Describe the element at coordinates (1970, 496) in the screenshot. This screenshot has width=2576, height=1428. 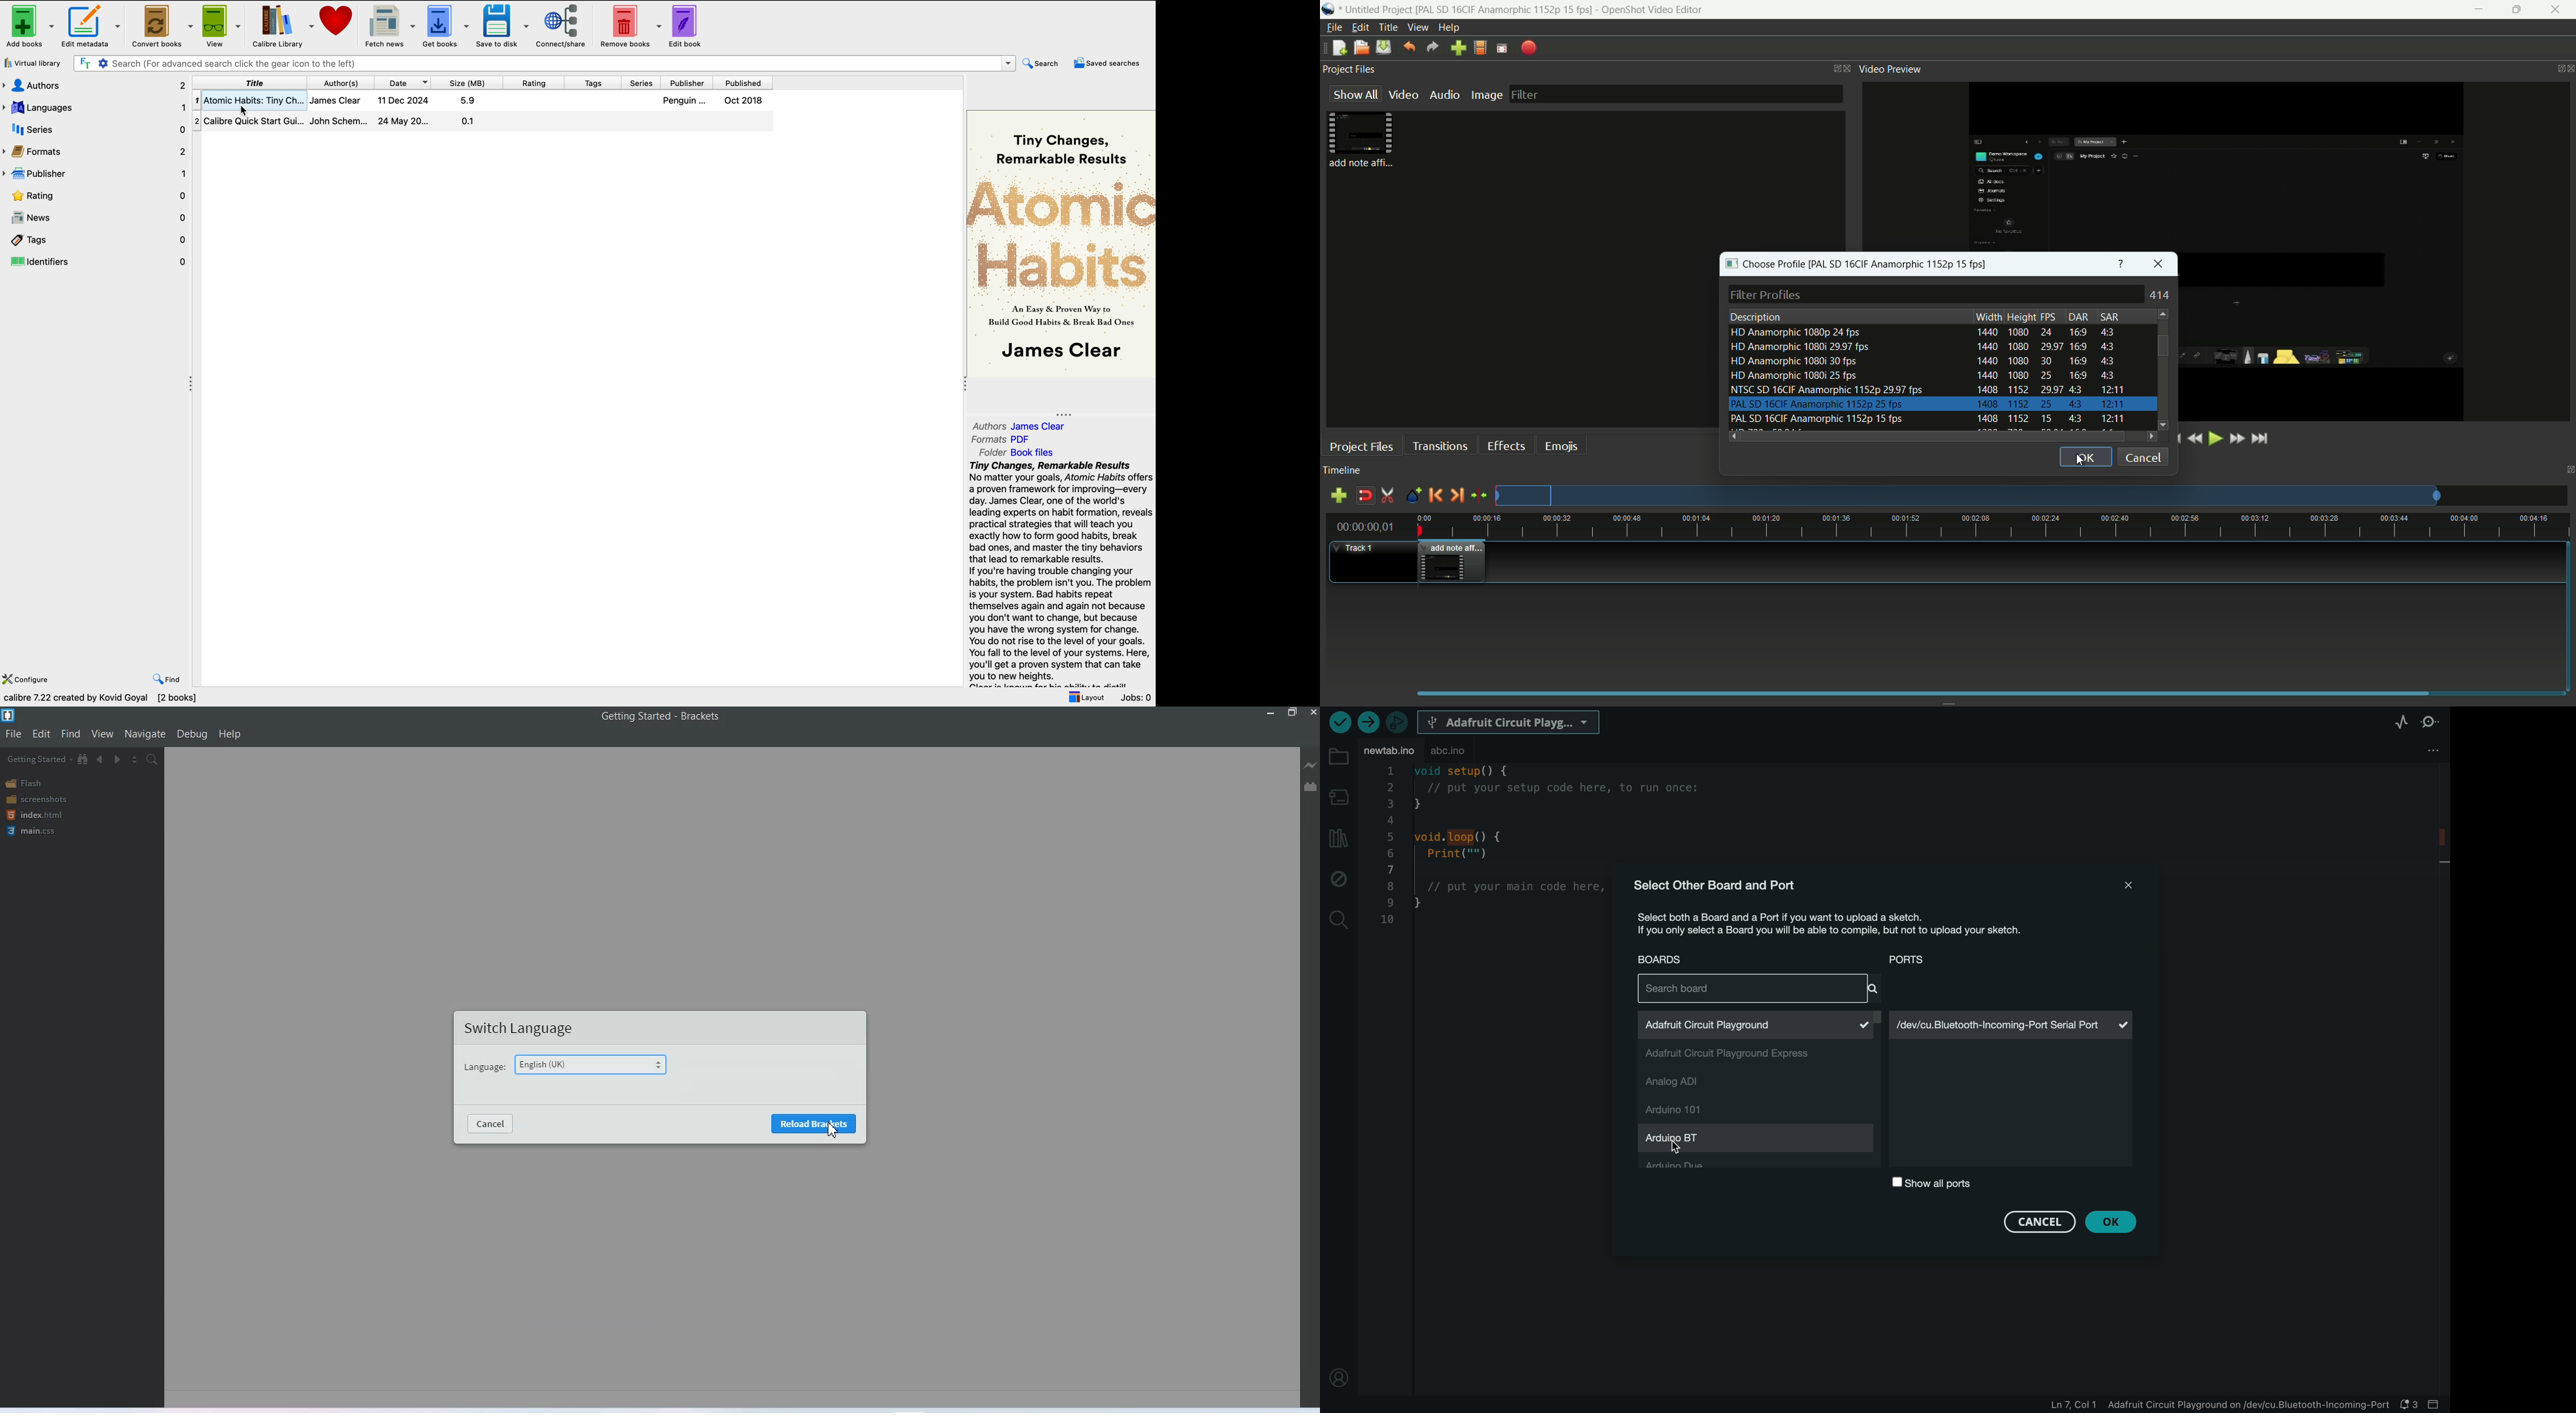
I see `track preview` at that location.